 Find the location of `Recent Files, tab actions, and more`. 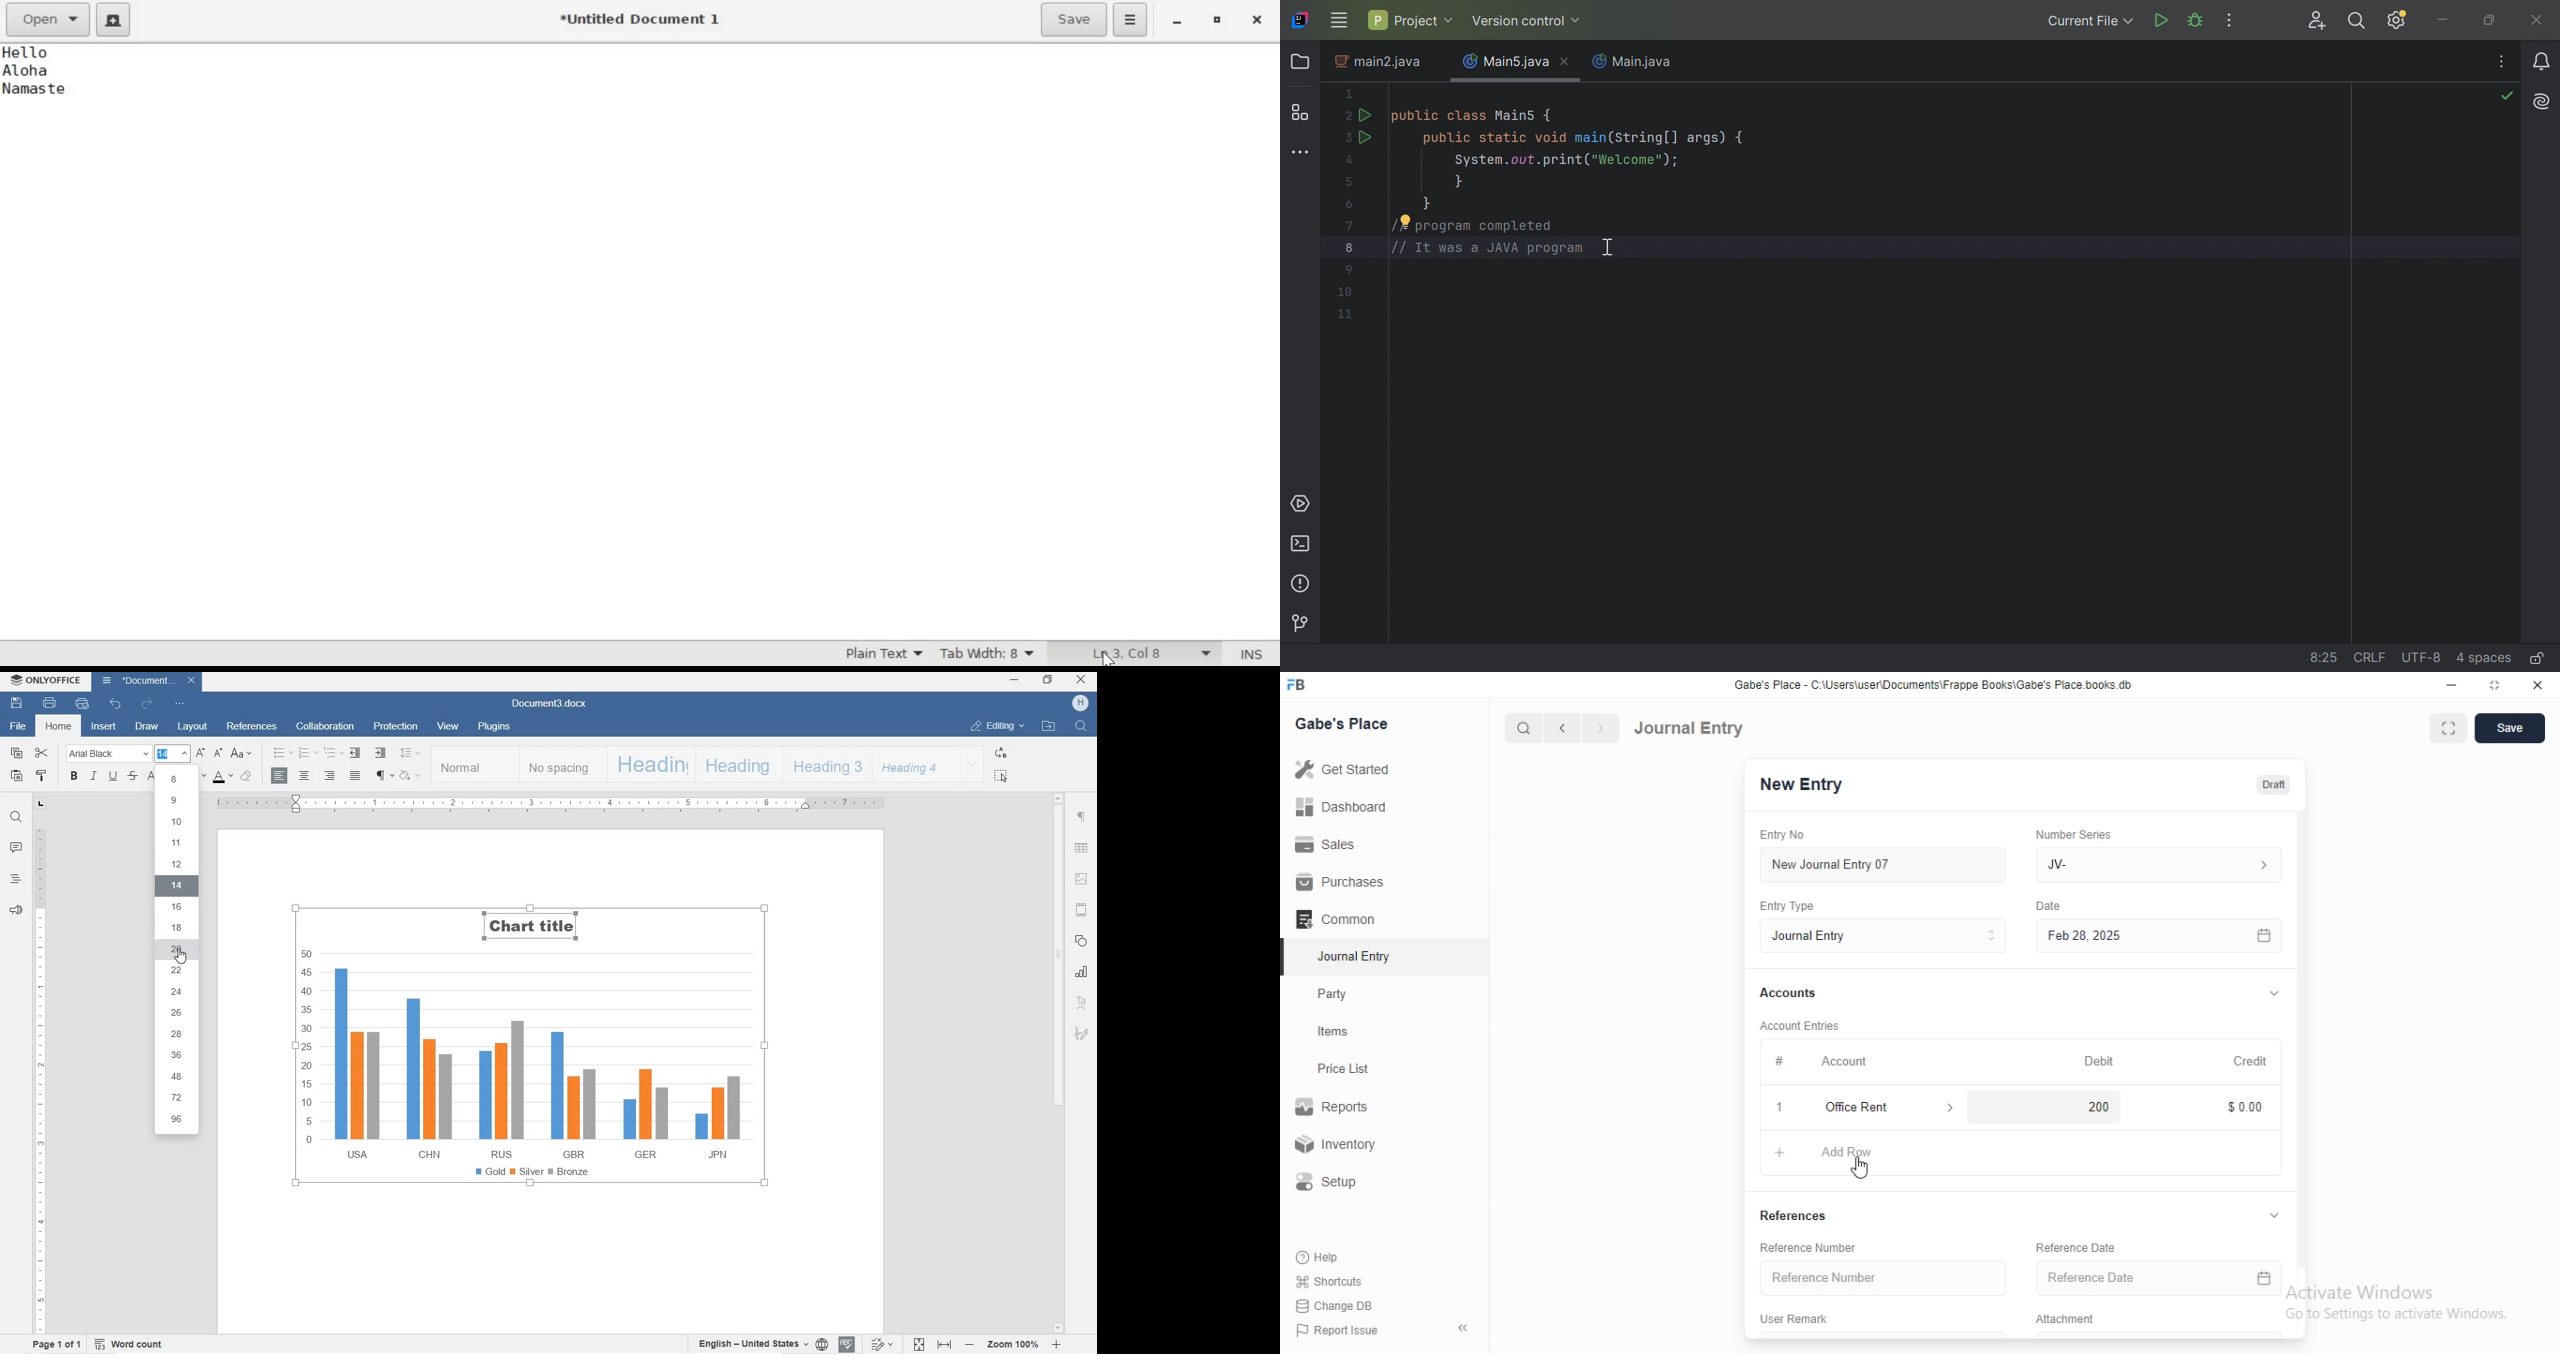

Recent Files, tab actions, and more is located at coordinates (2503, 61).